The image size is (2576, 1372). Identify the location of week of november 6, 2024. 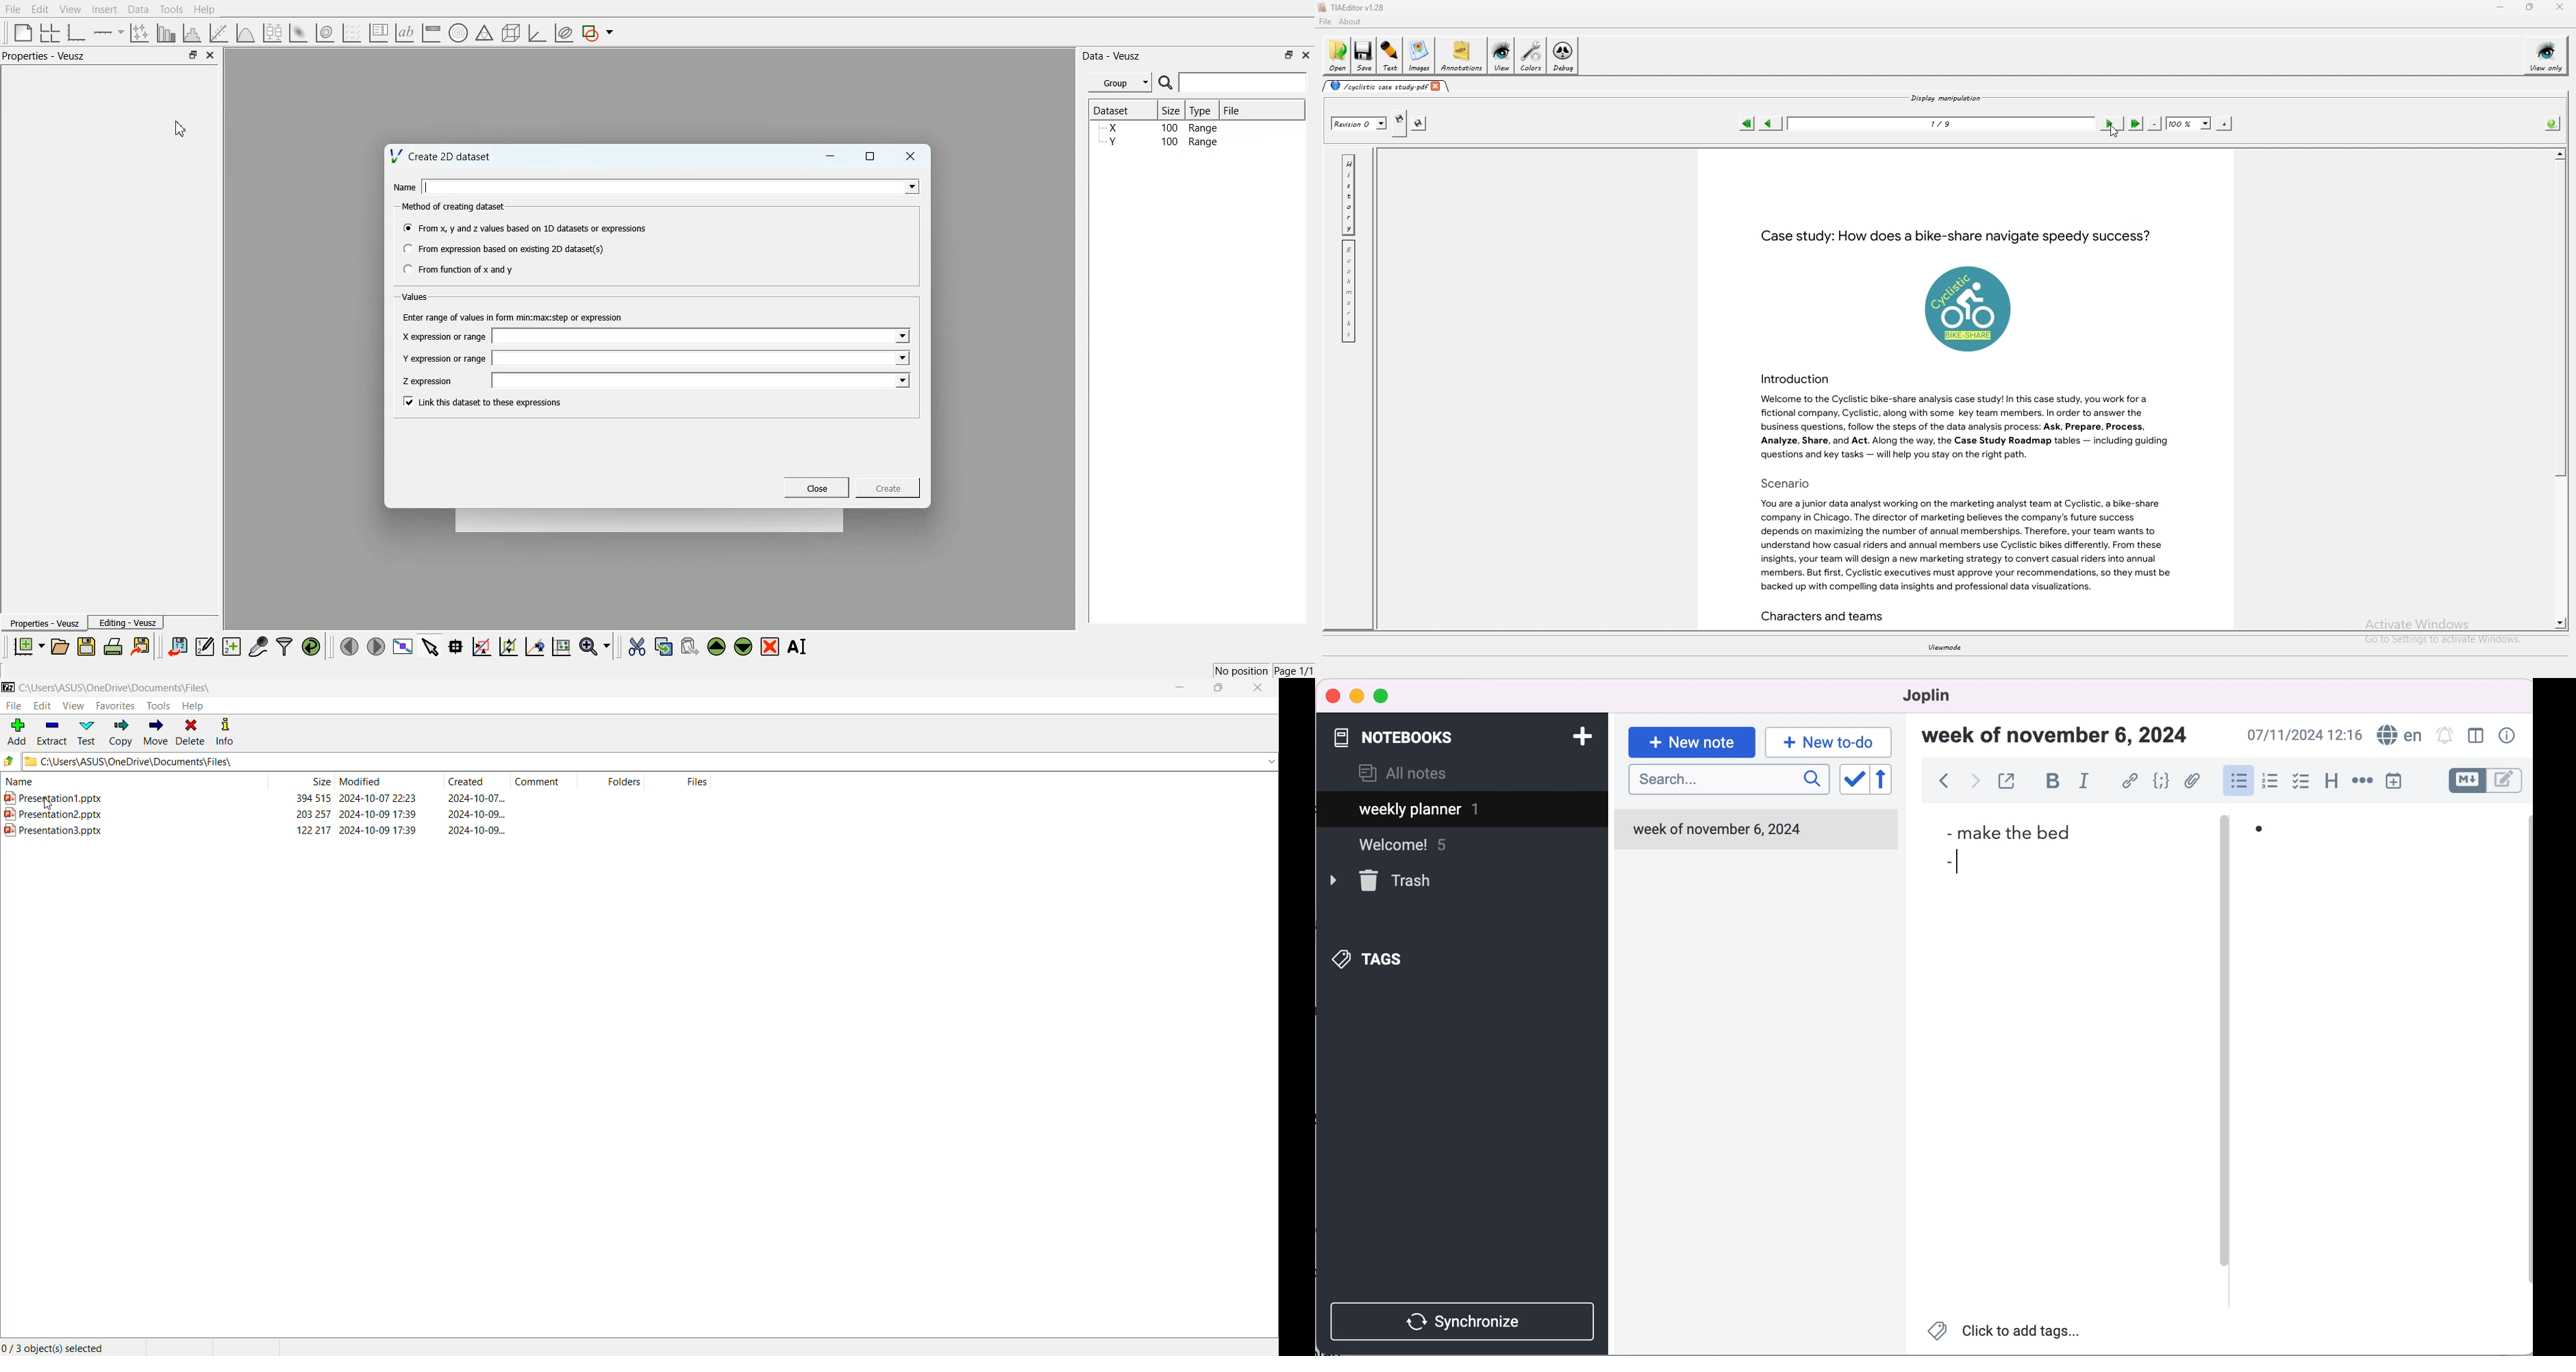
(2062, 738).